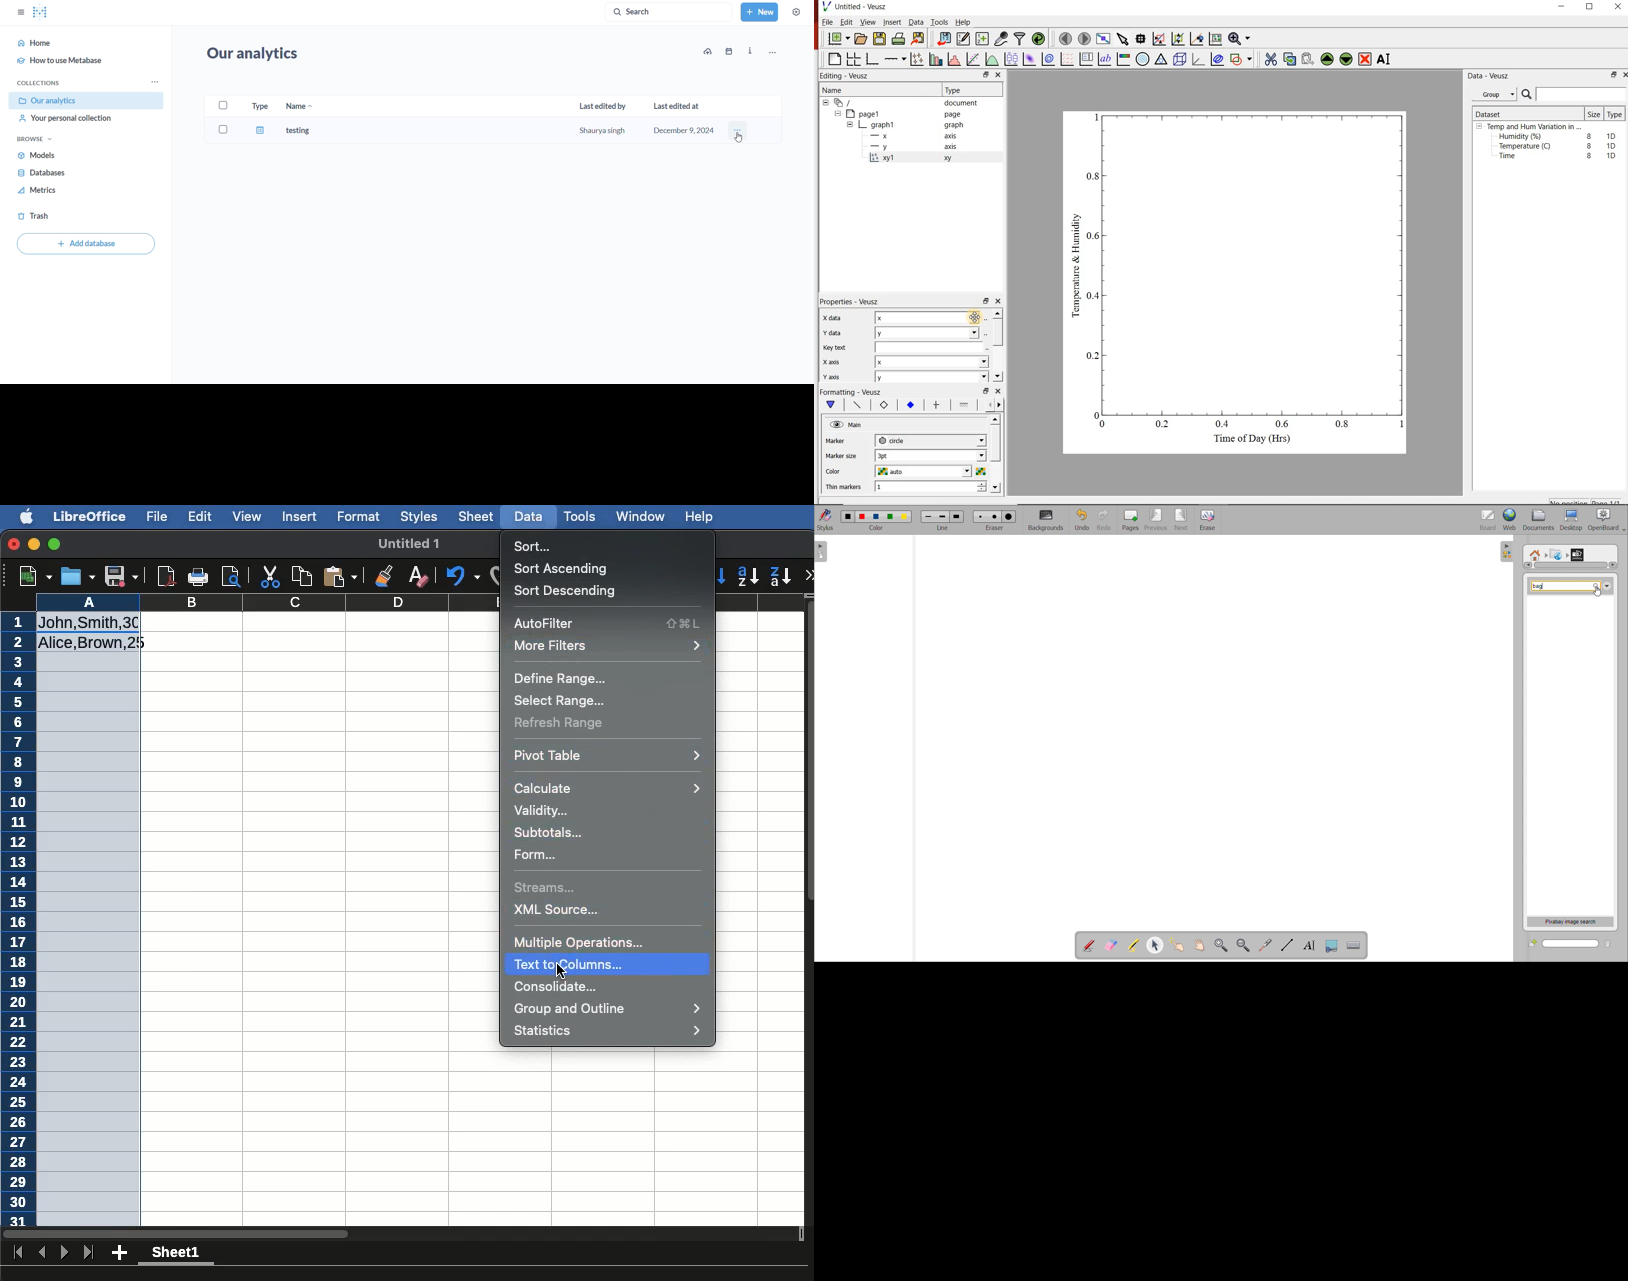 The image size is (1652, 1288). I want to click on Copy, so click(305, 574).